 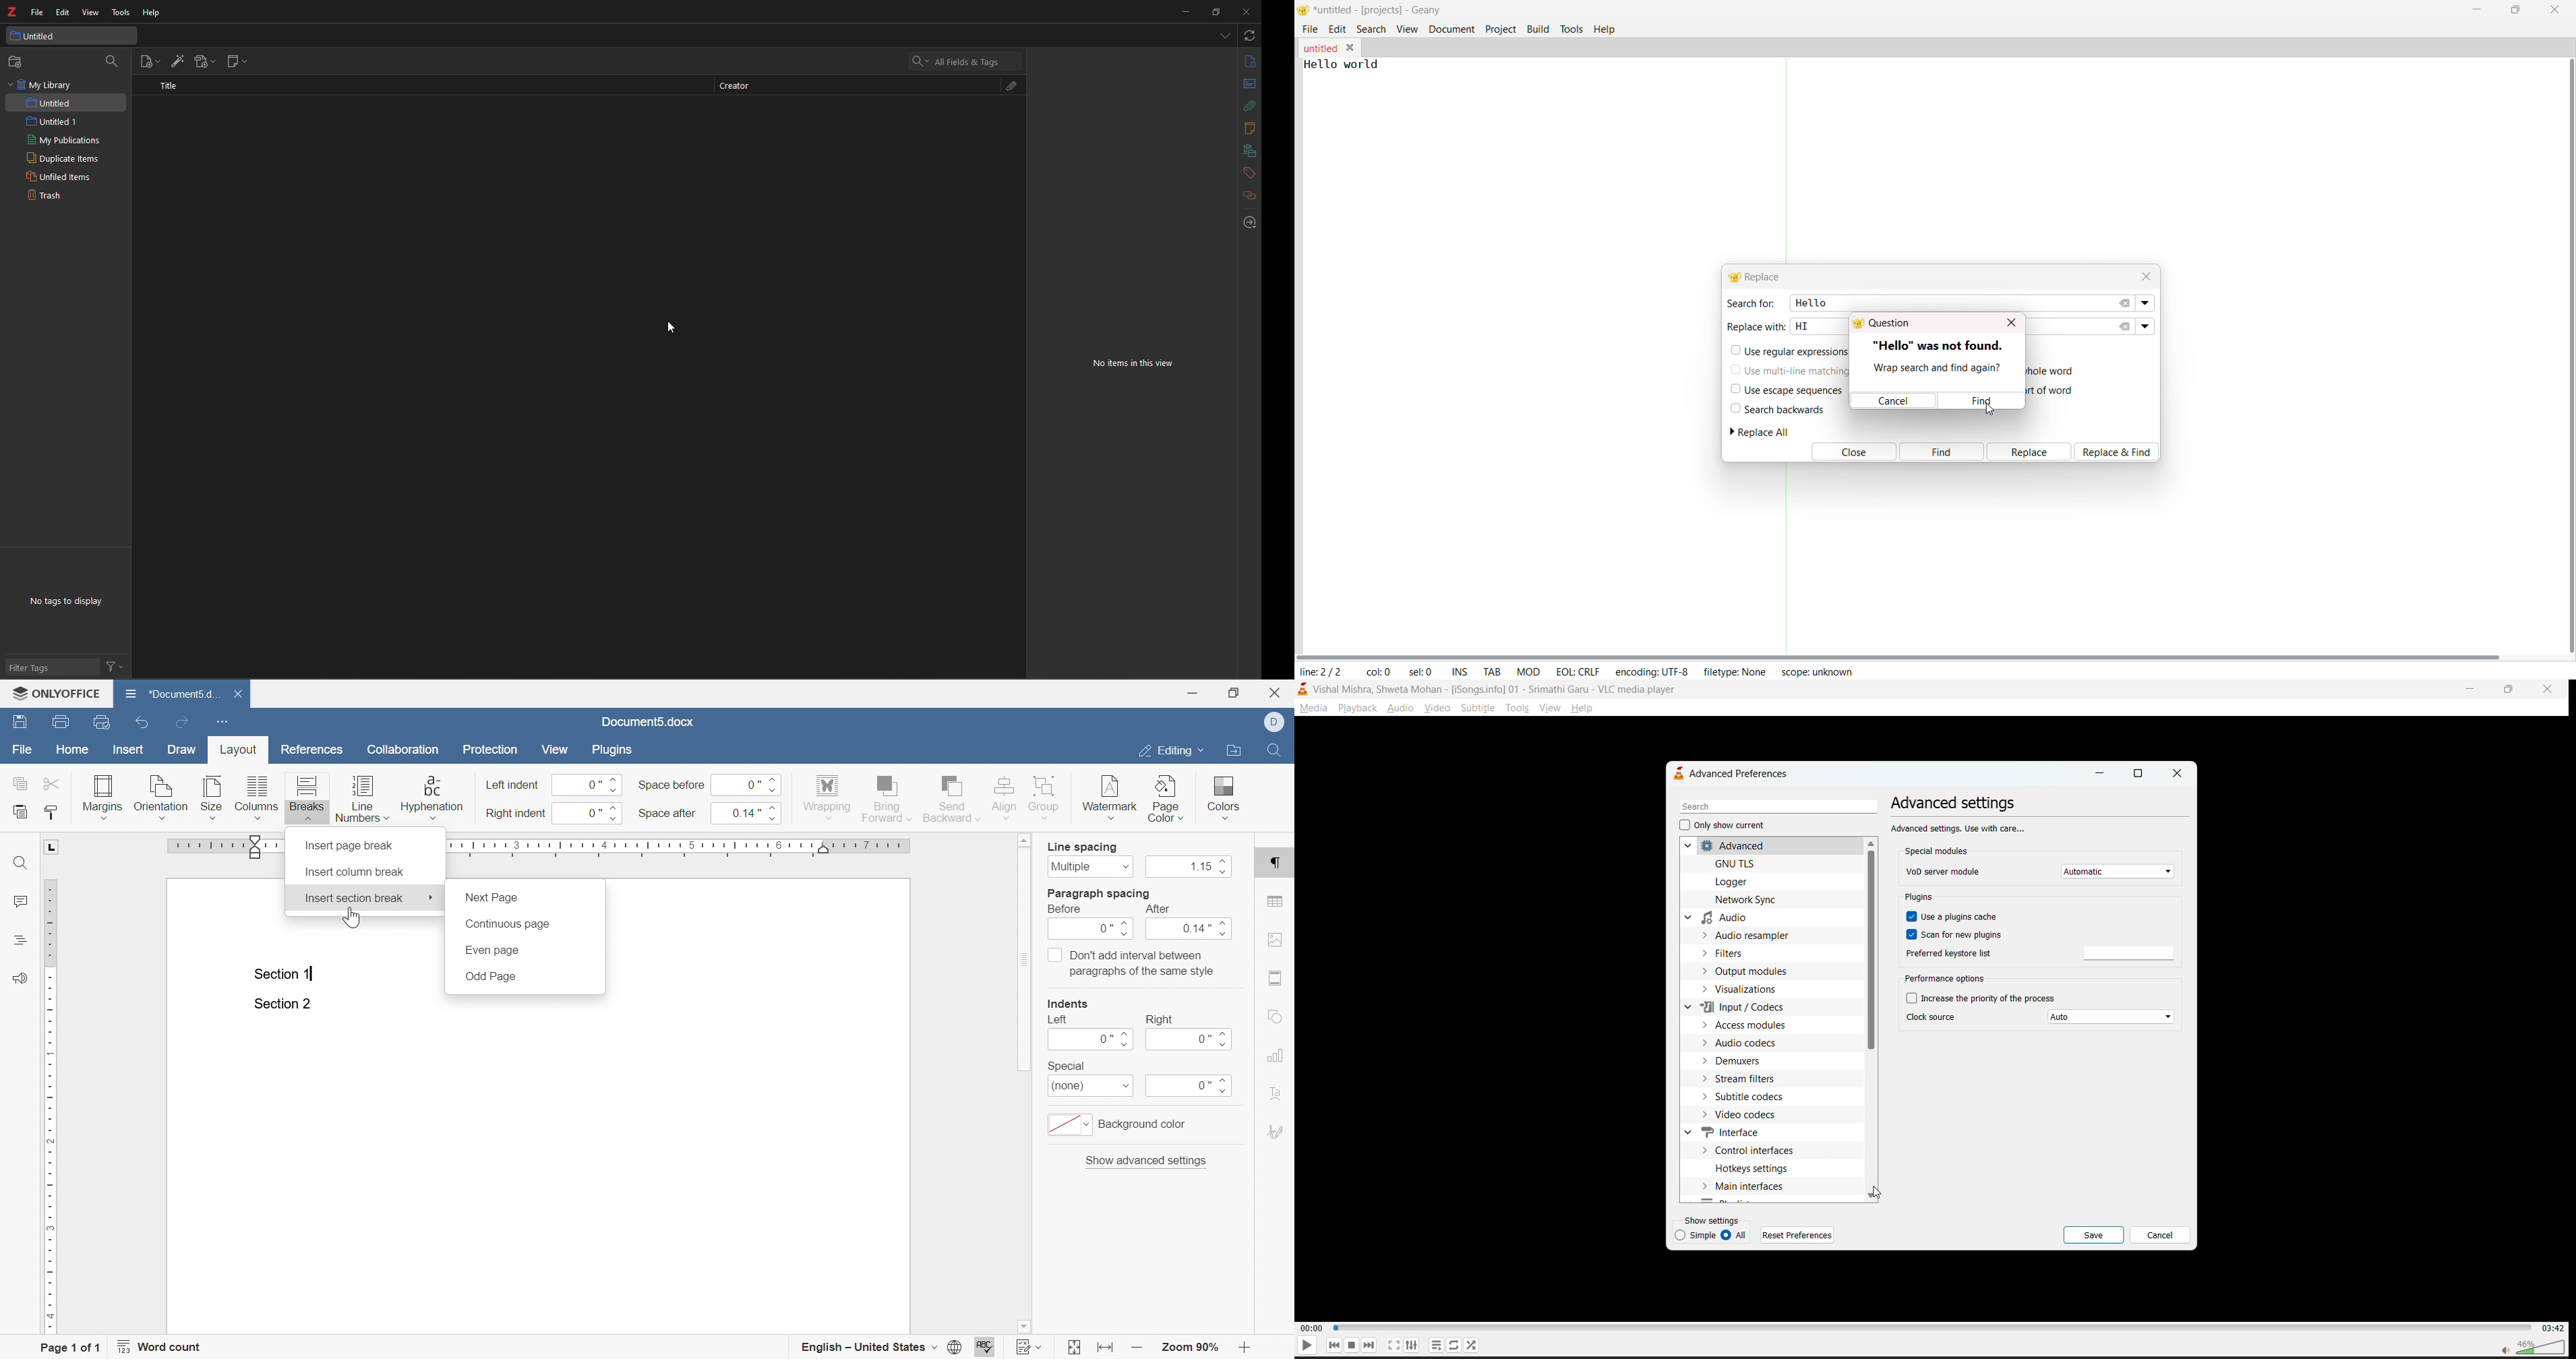 I want to click on paste, so click(x=20, y=810).